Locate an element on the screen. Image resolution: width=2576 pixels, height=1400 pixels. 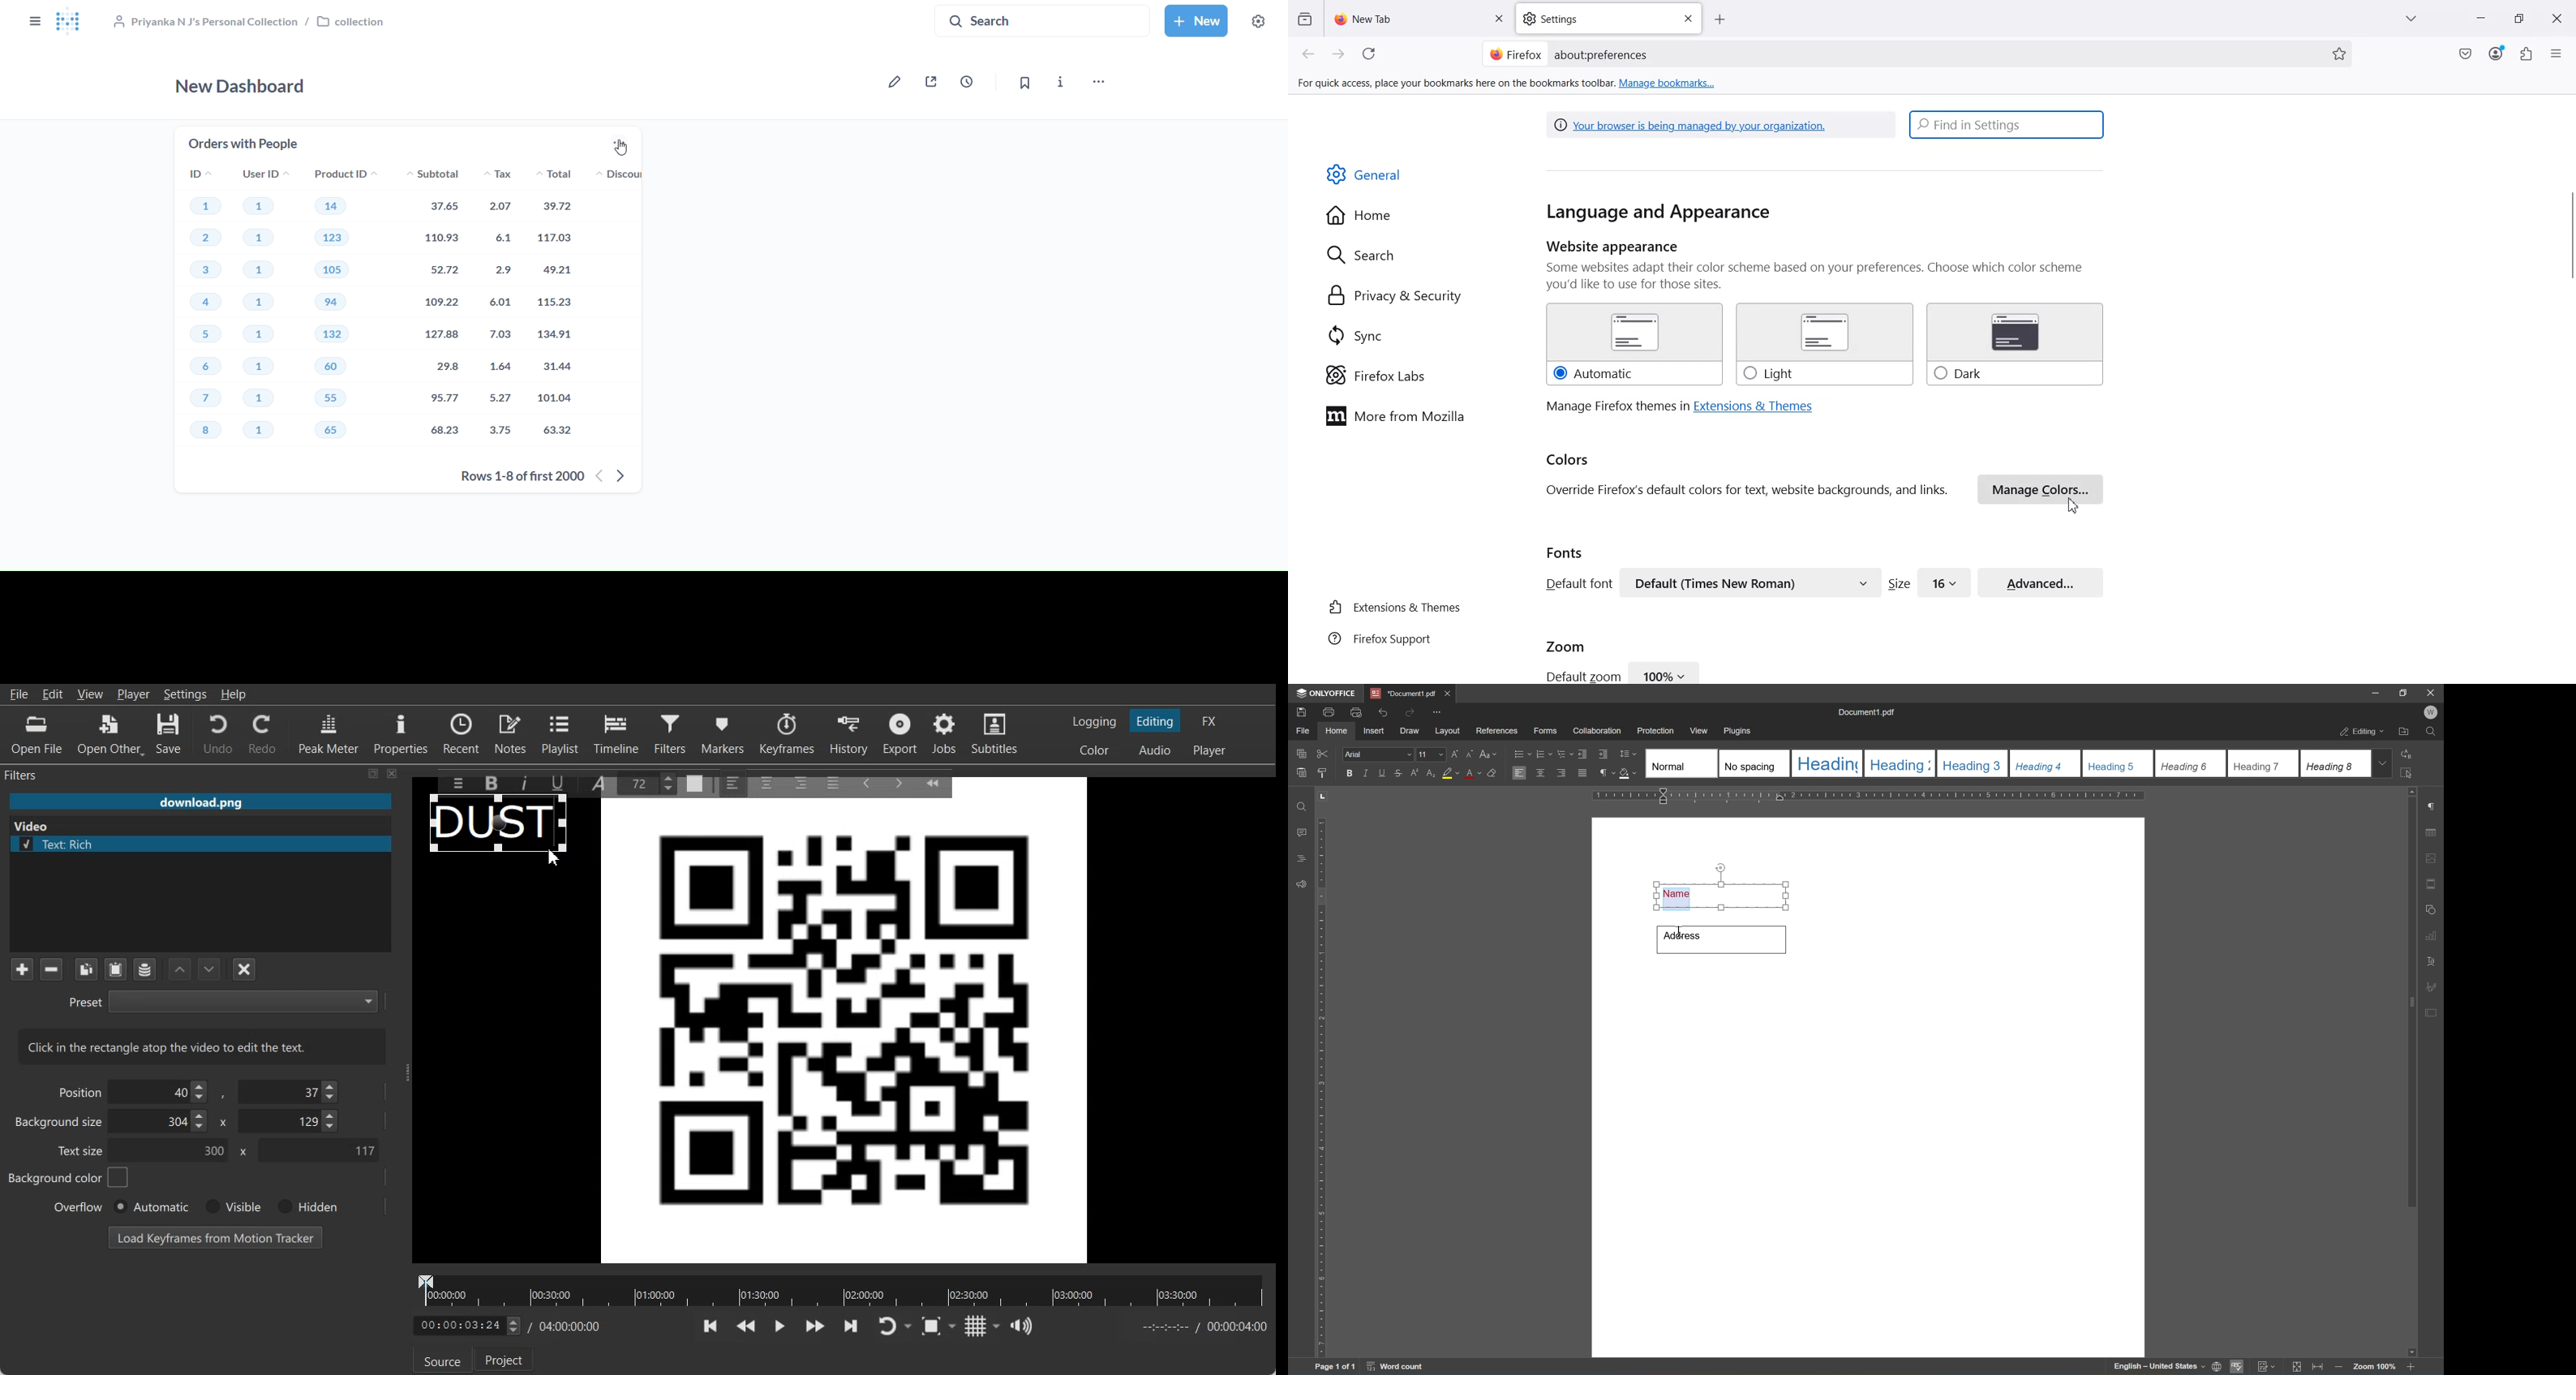
Search Bar is located at coordinates (2007, 124).